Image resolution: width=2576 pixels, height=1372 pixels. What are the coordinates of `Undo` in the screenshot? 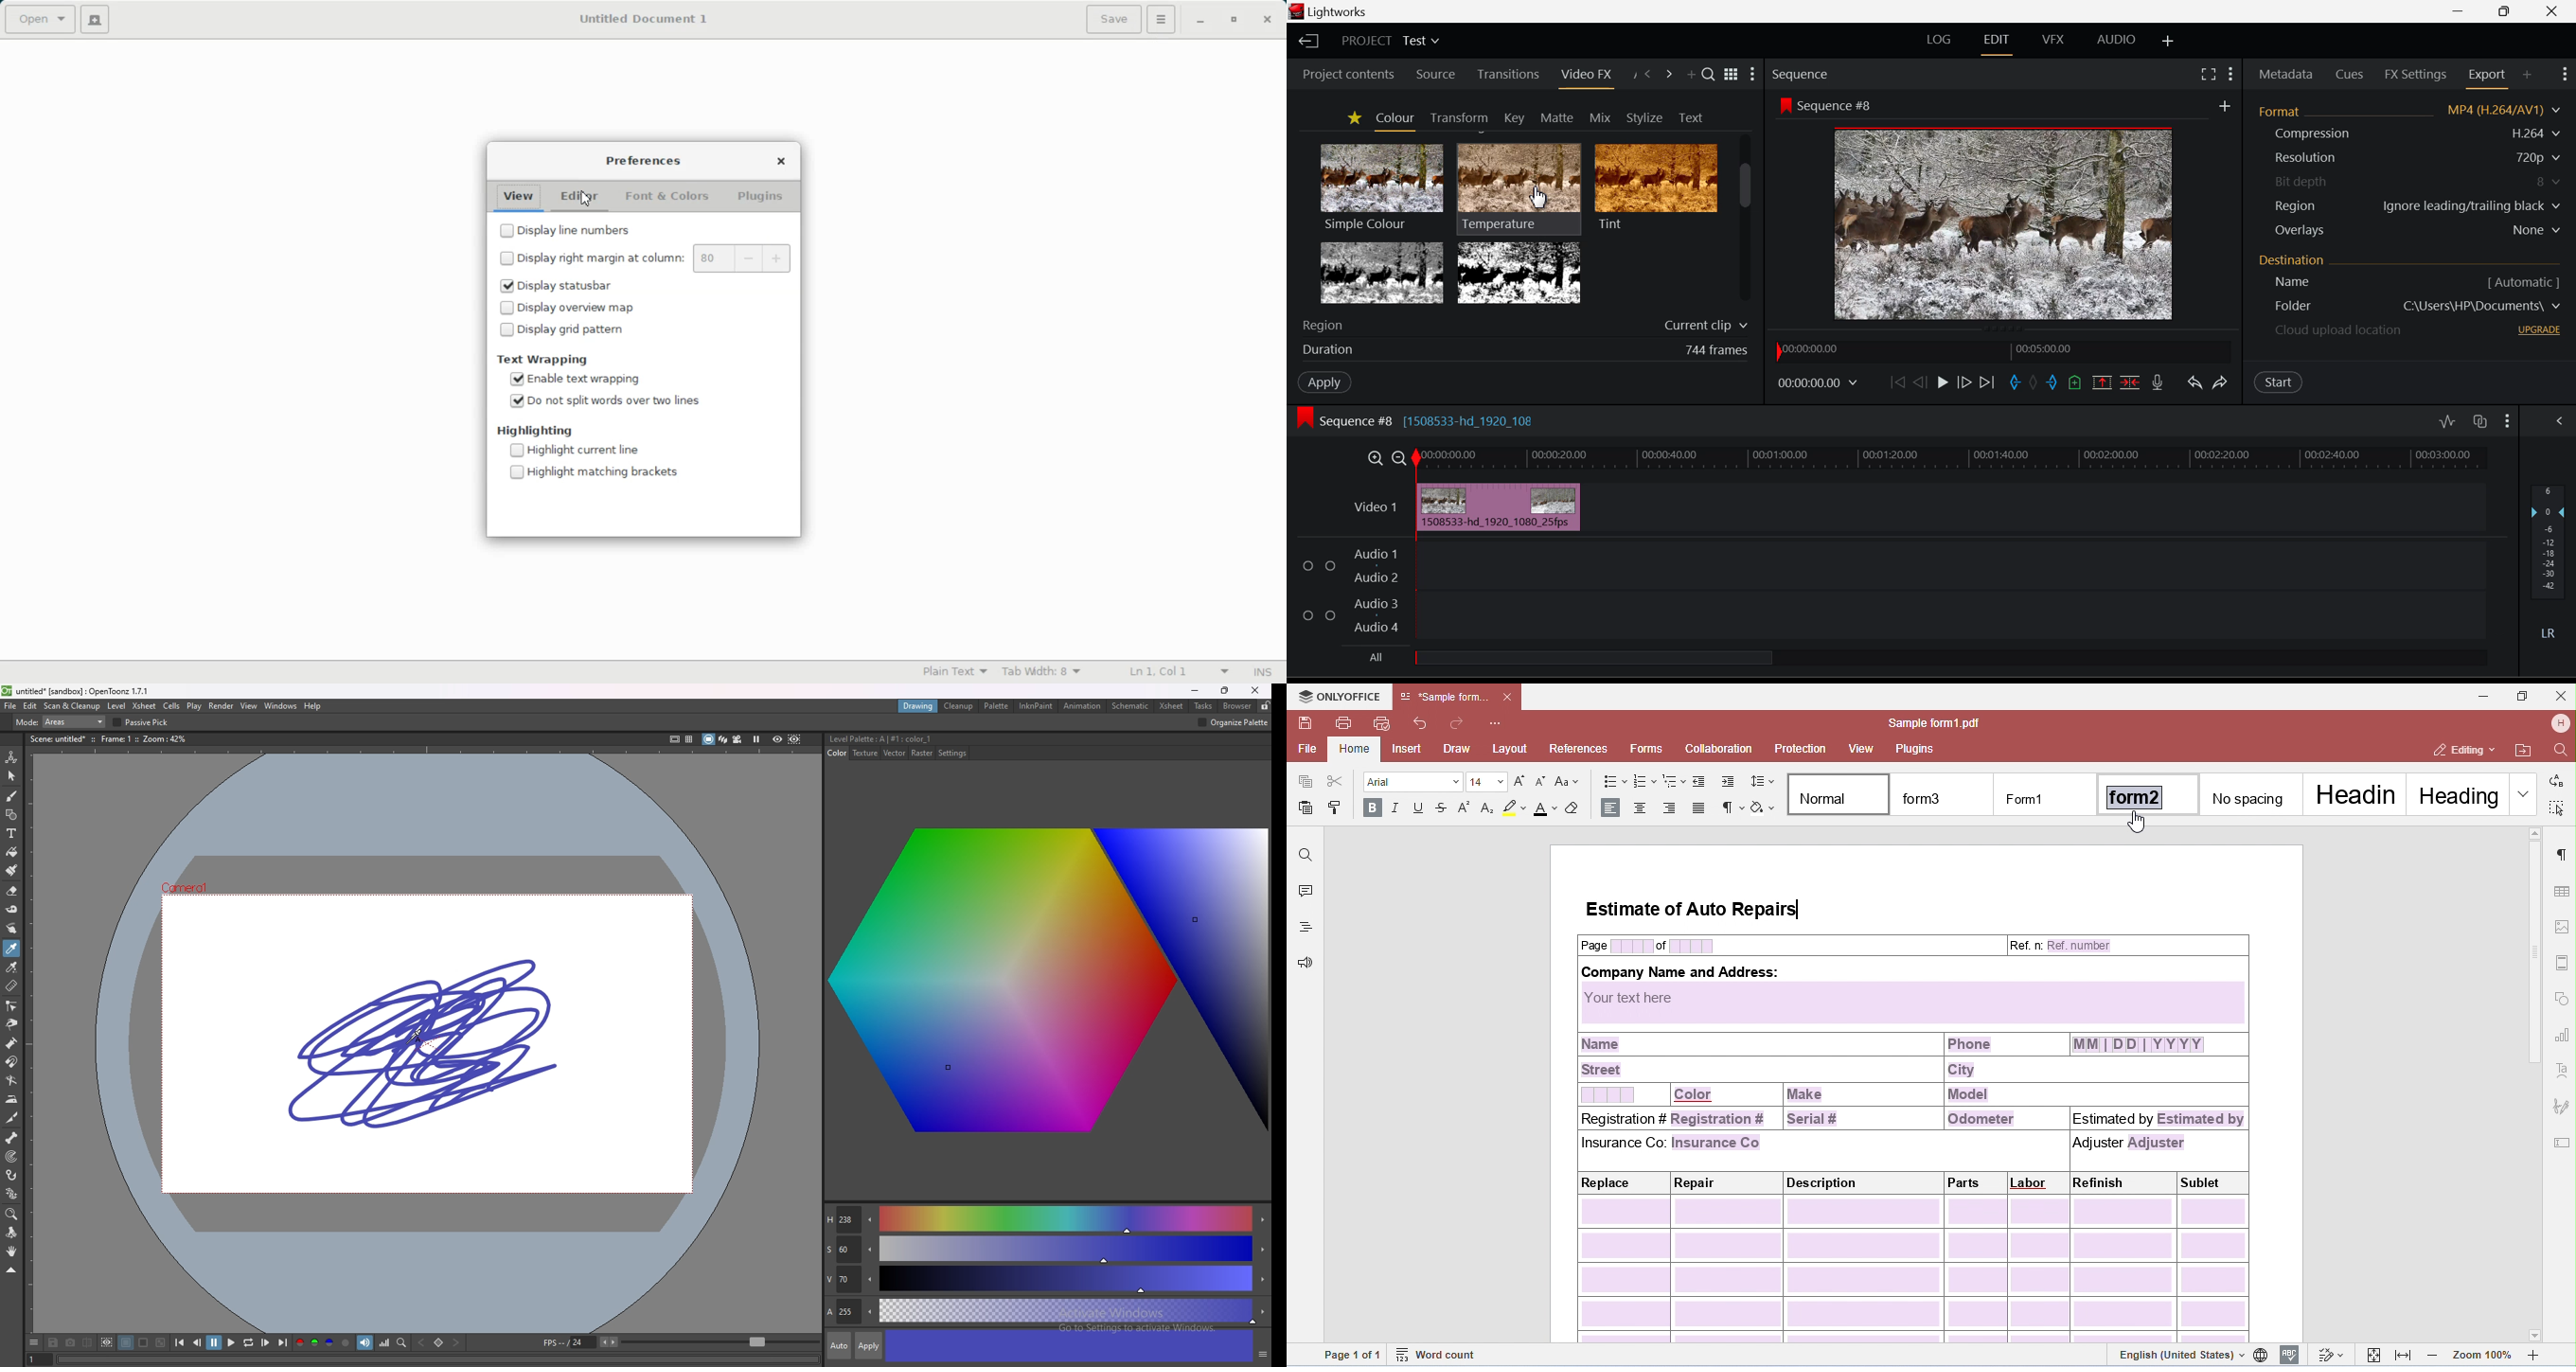 It's located at (2193, 382).